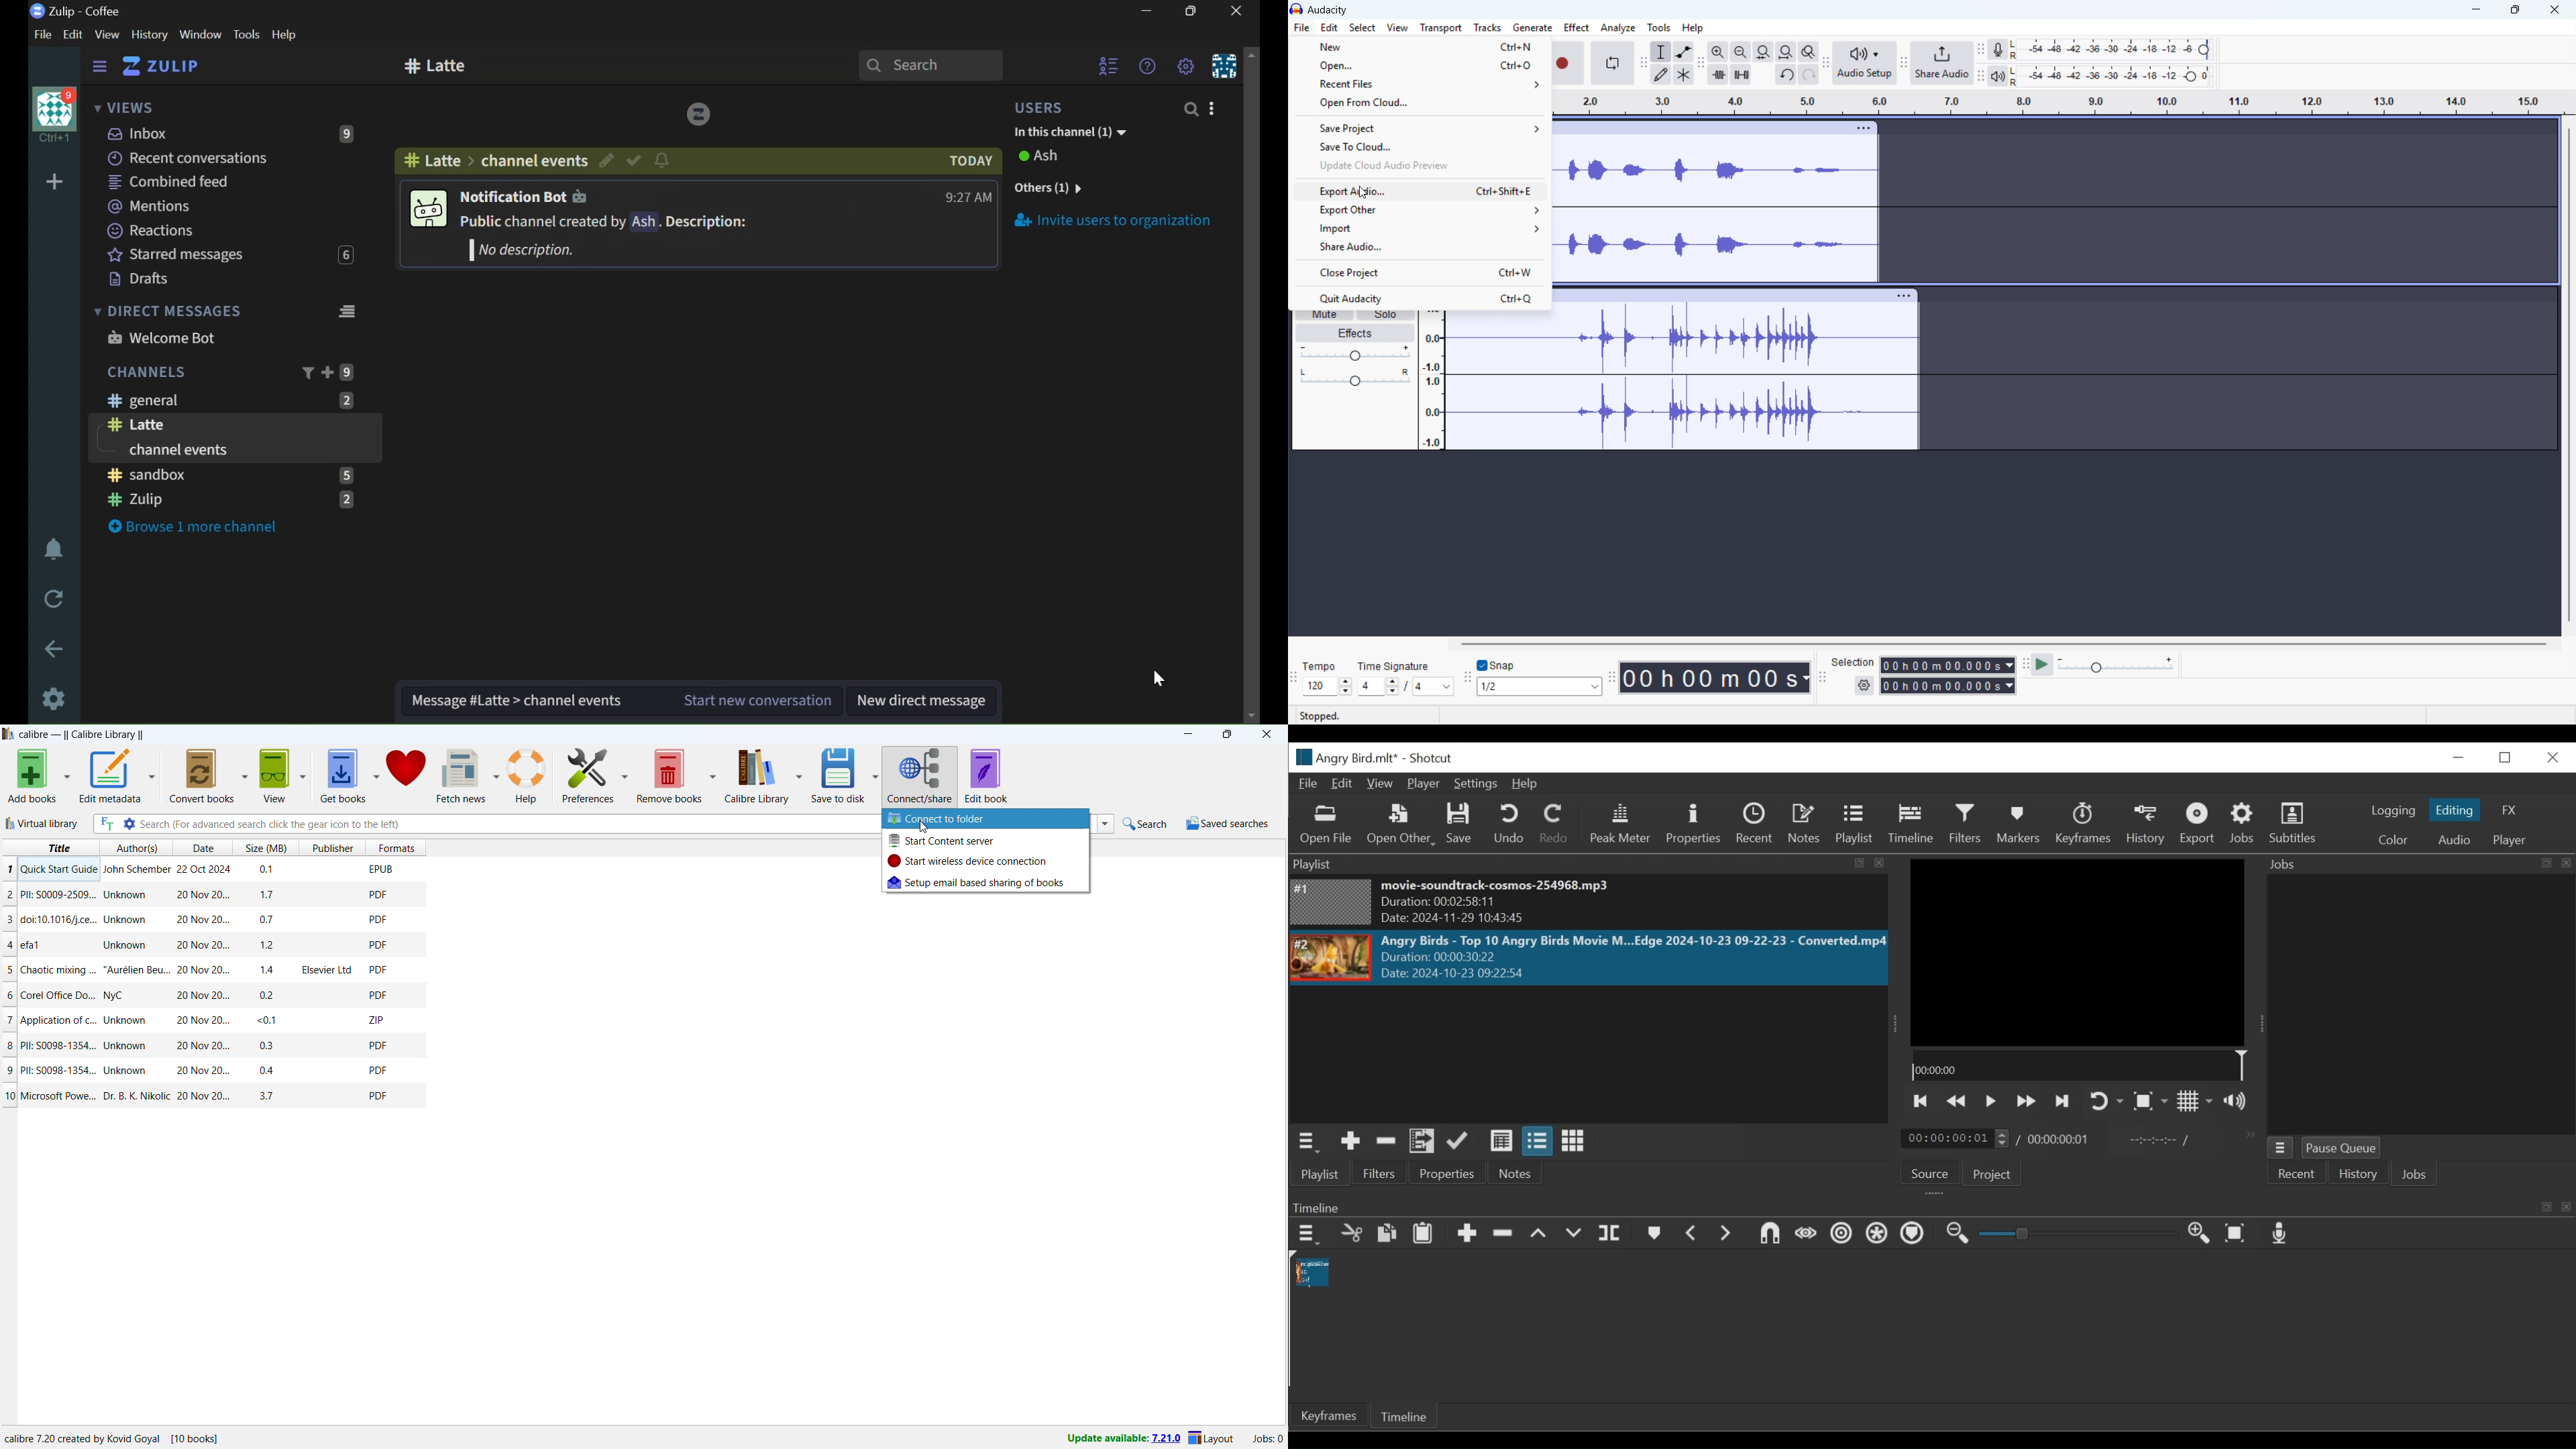 The height and width of the screenshot is (1456, 2576). I want to click on Edit topic, so click(607, 160).